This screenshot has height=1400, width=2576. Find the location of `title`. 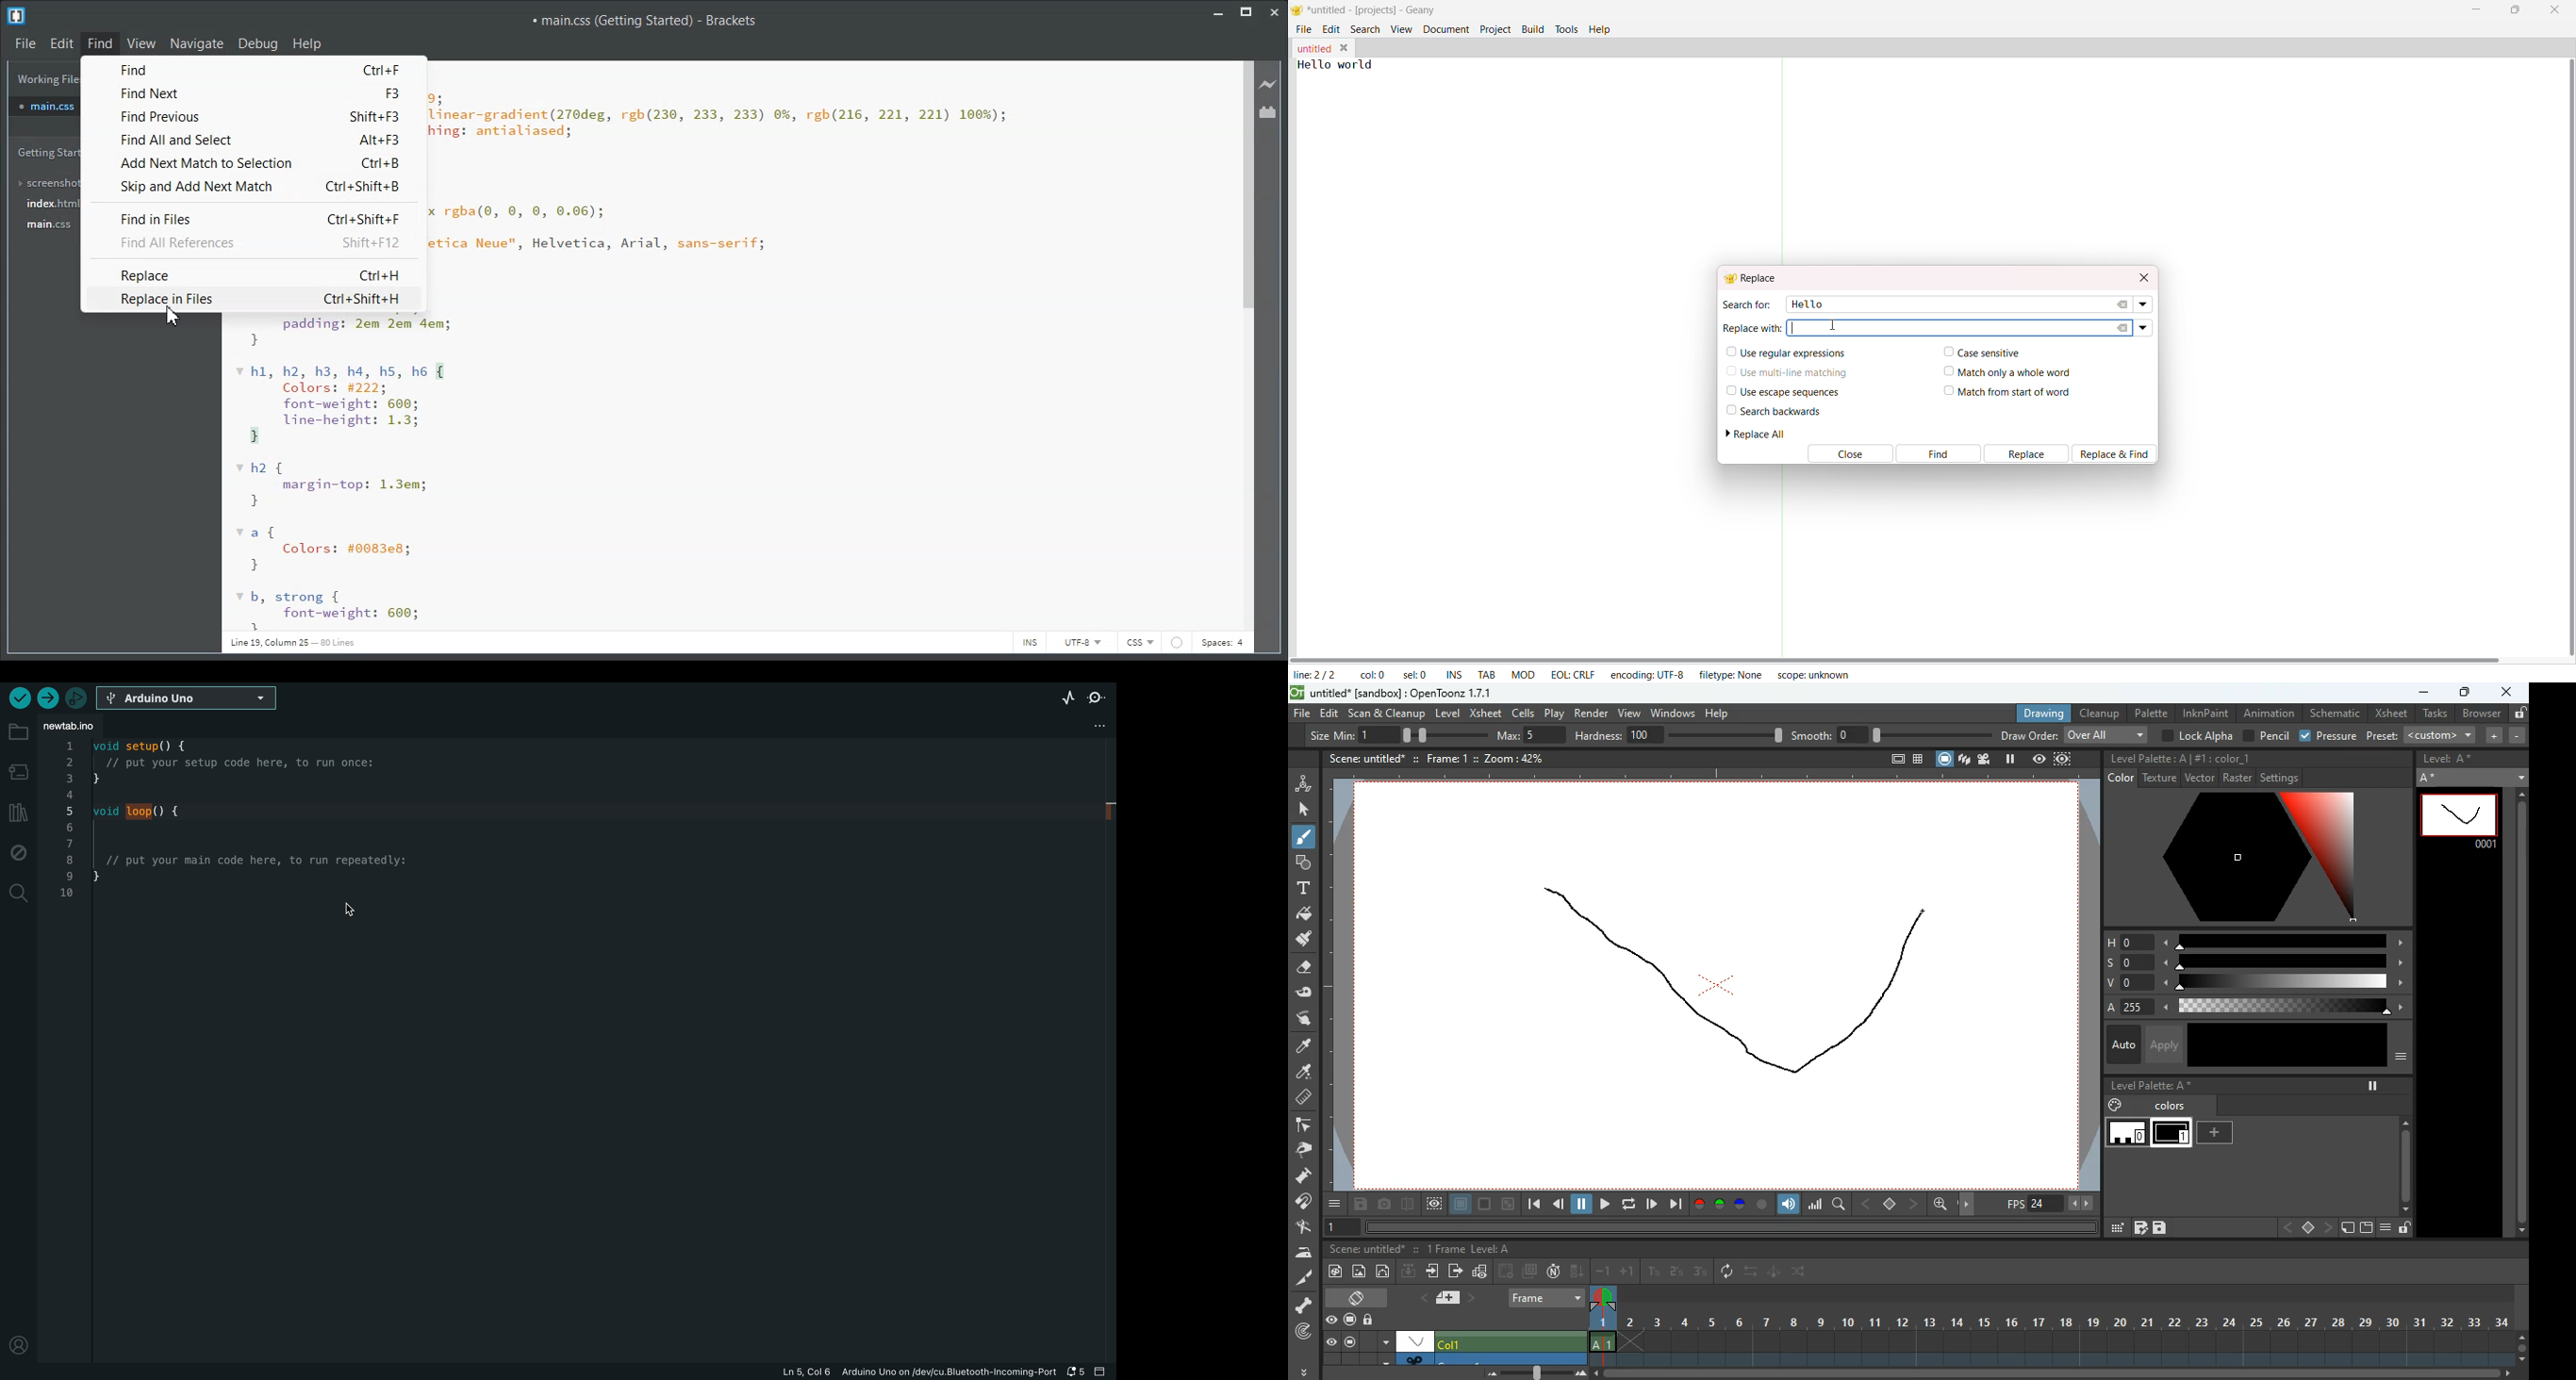

title is located at coordinates (1364, 757).